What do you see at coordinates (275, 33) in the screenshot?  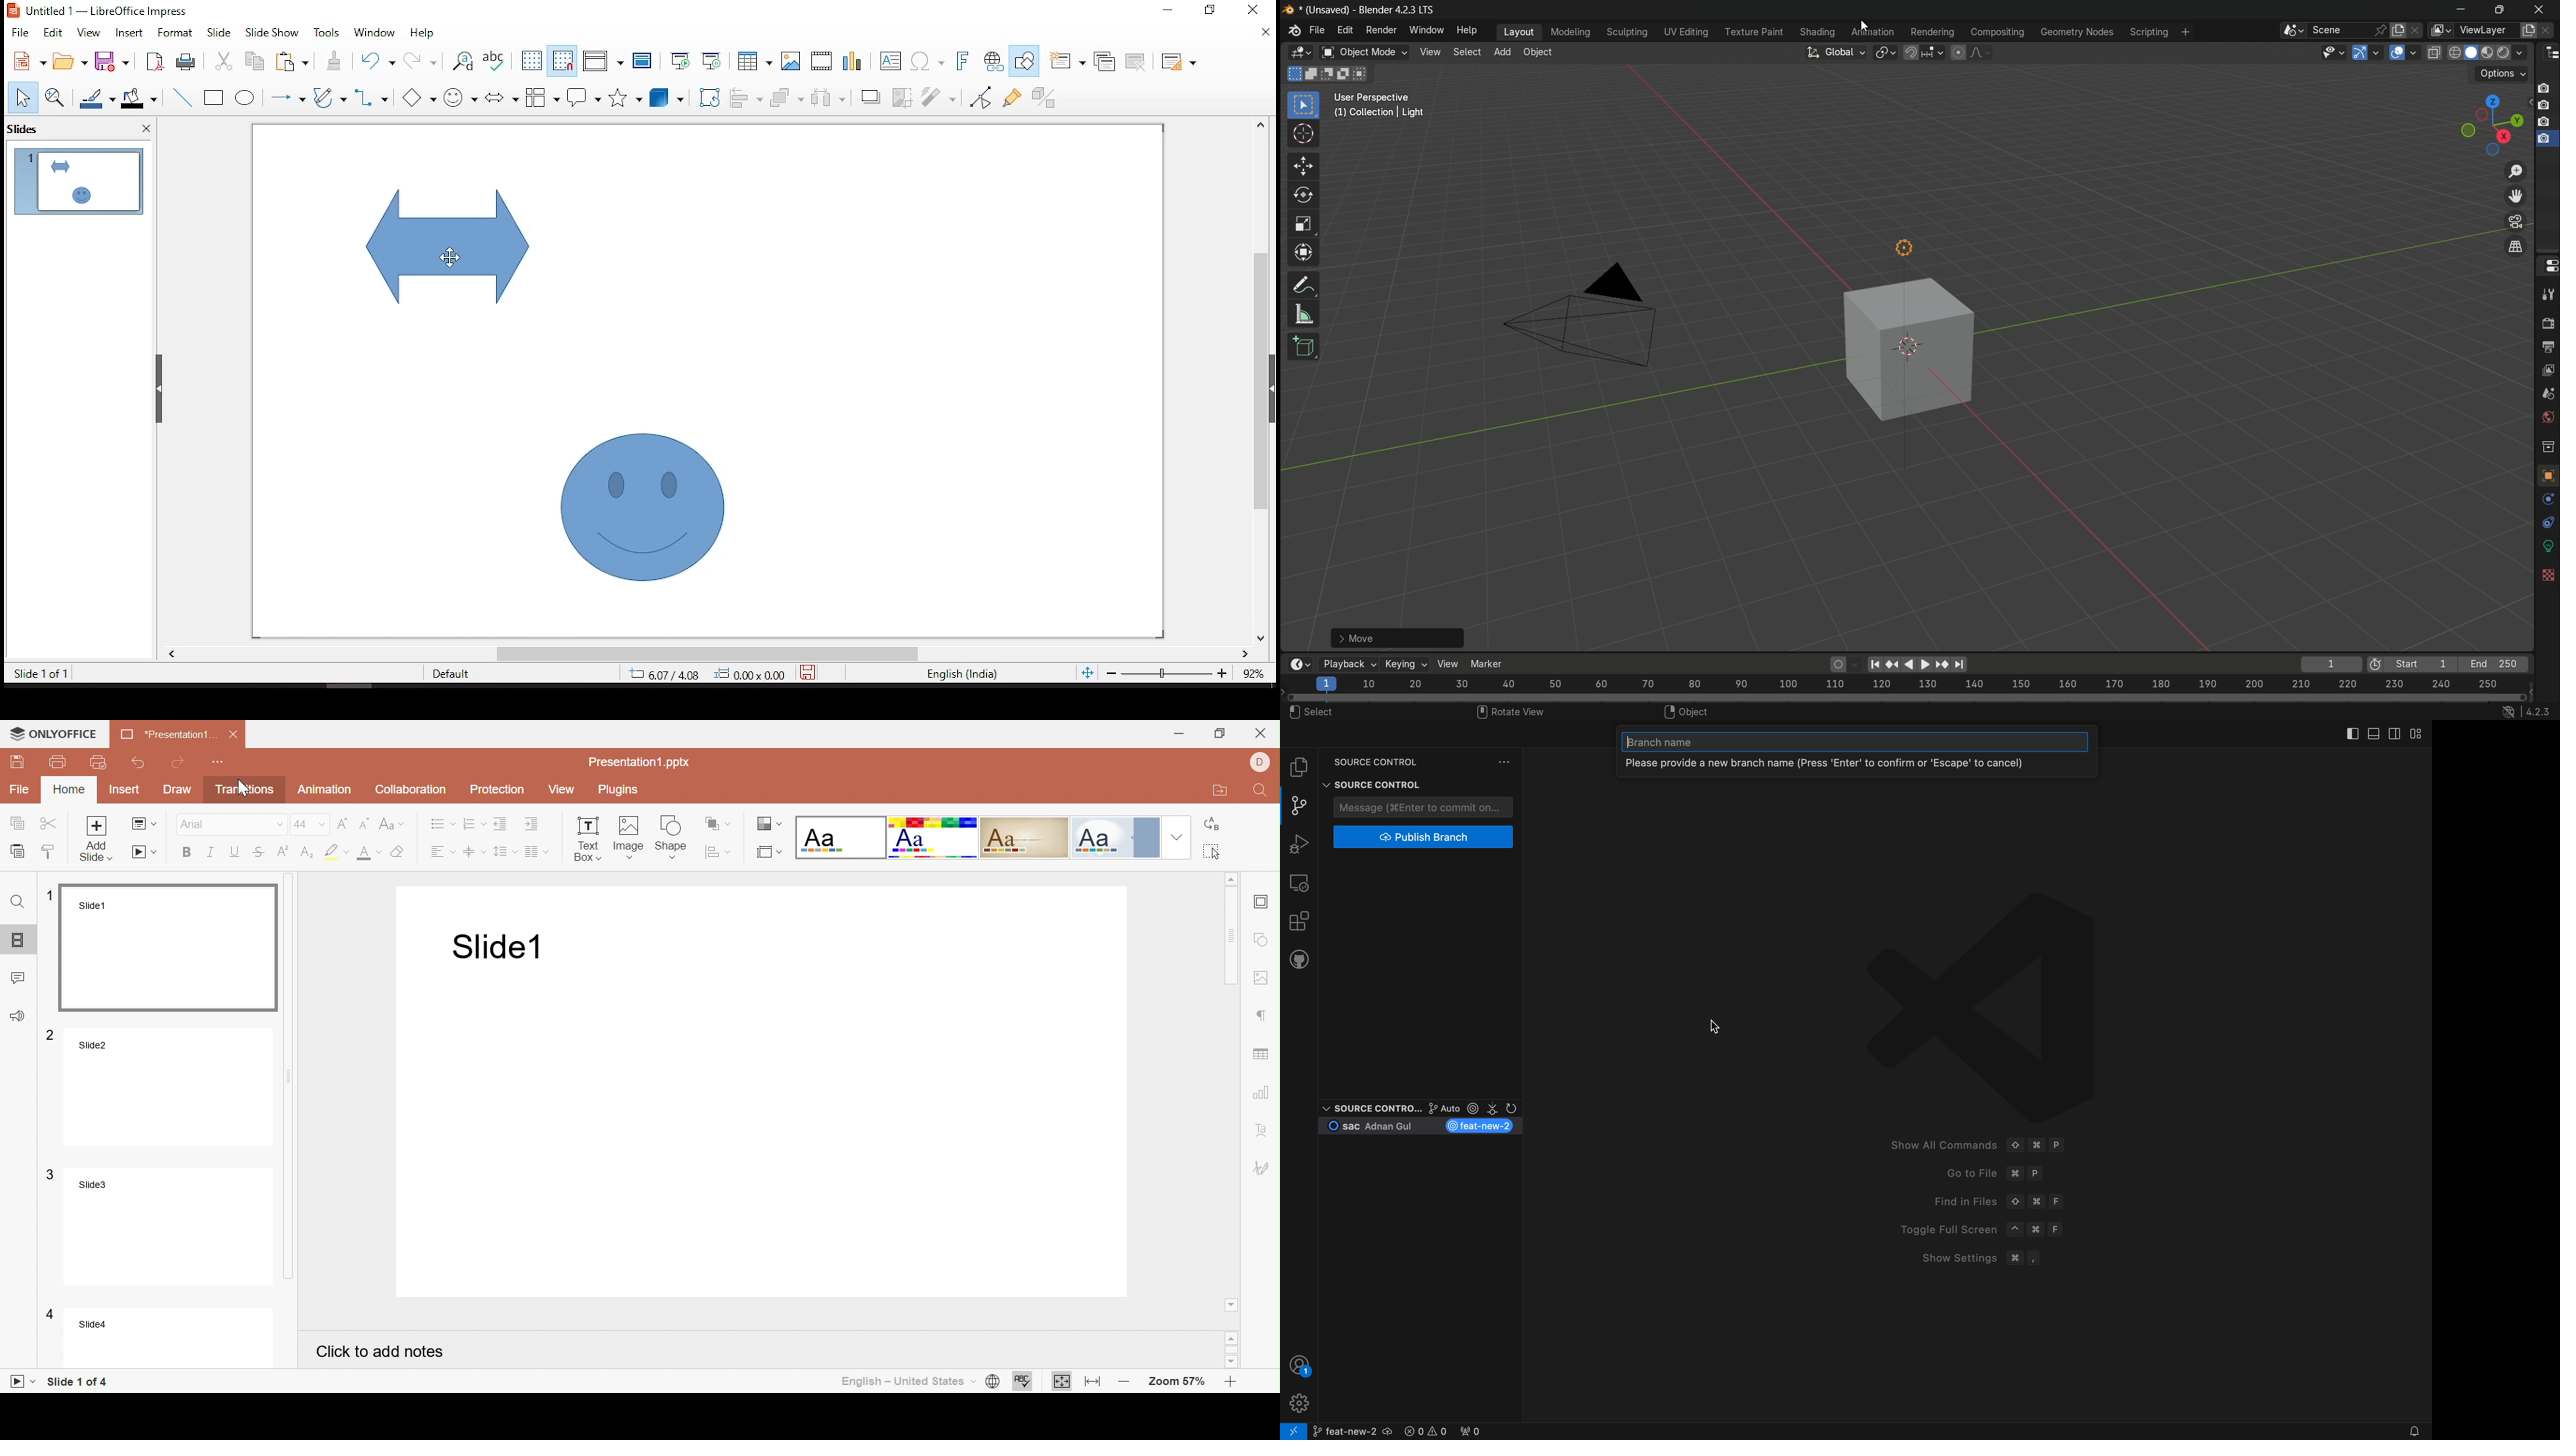 I see `slide show` at bounding box center [275, 33].